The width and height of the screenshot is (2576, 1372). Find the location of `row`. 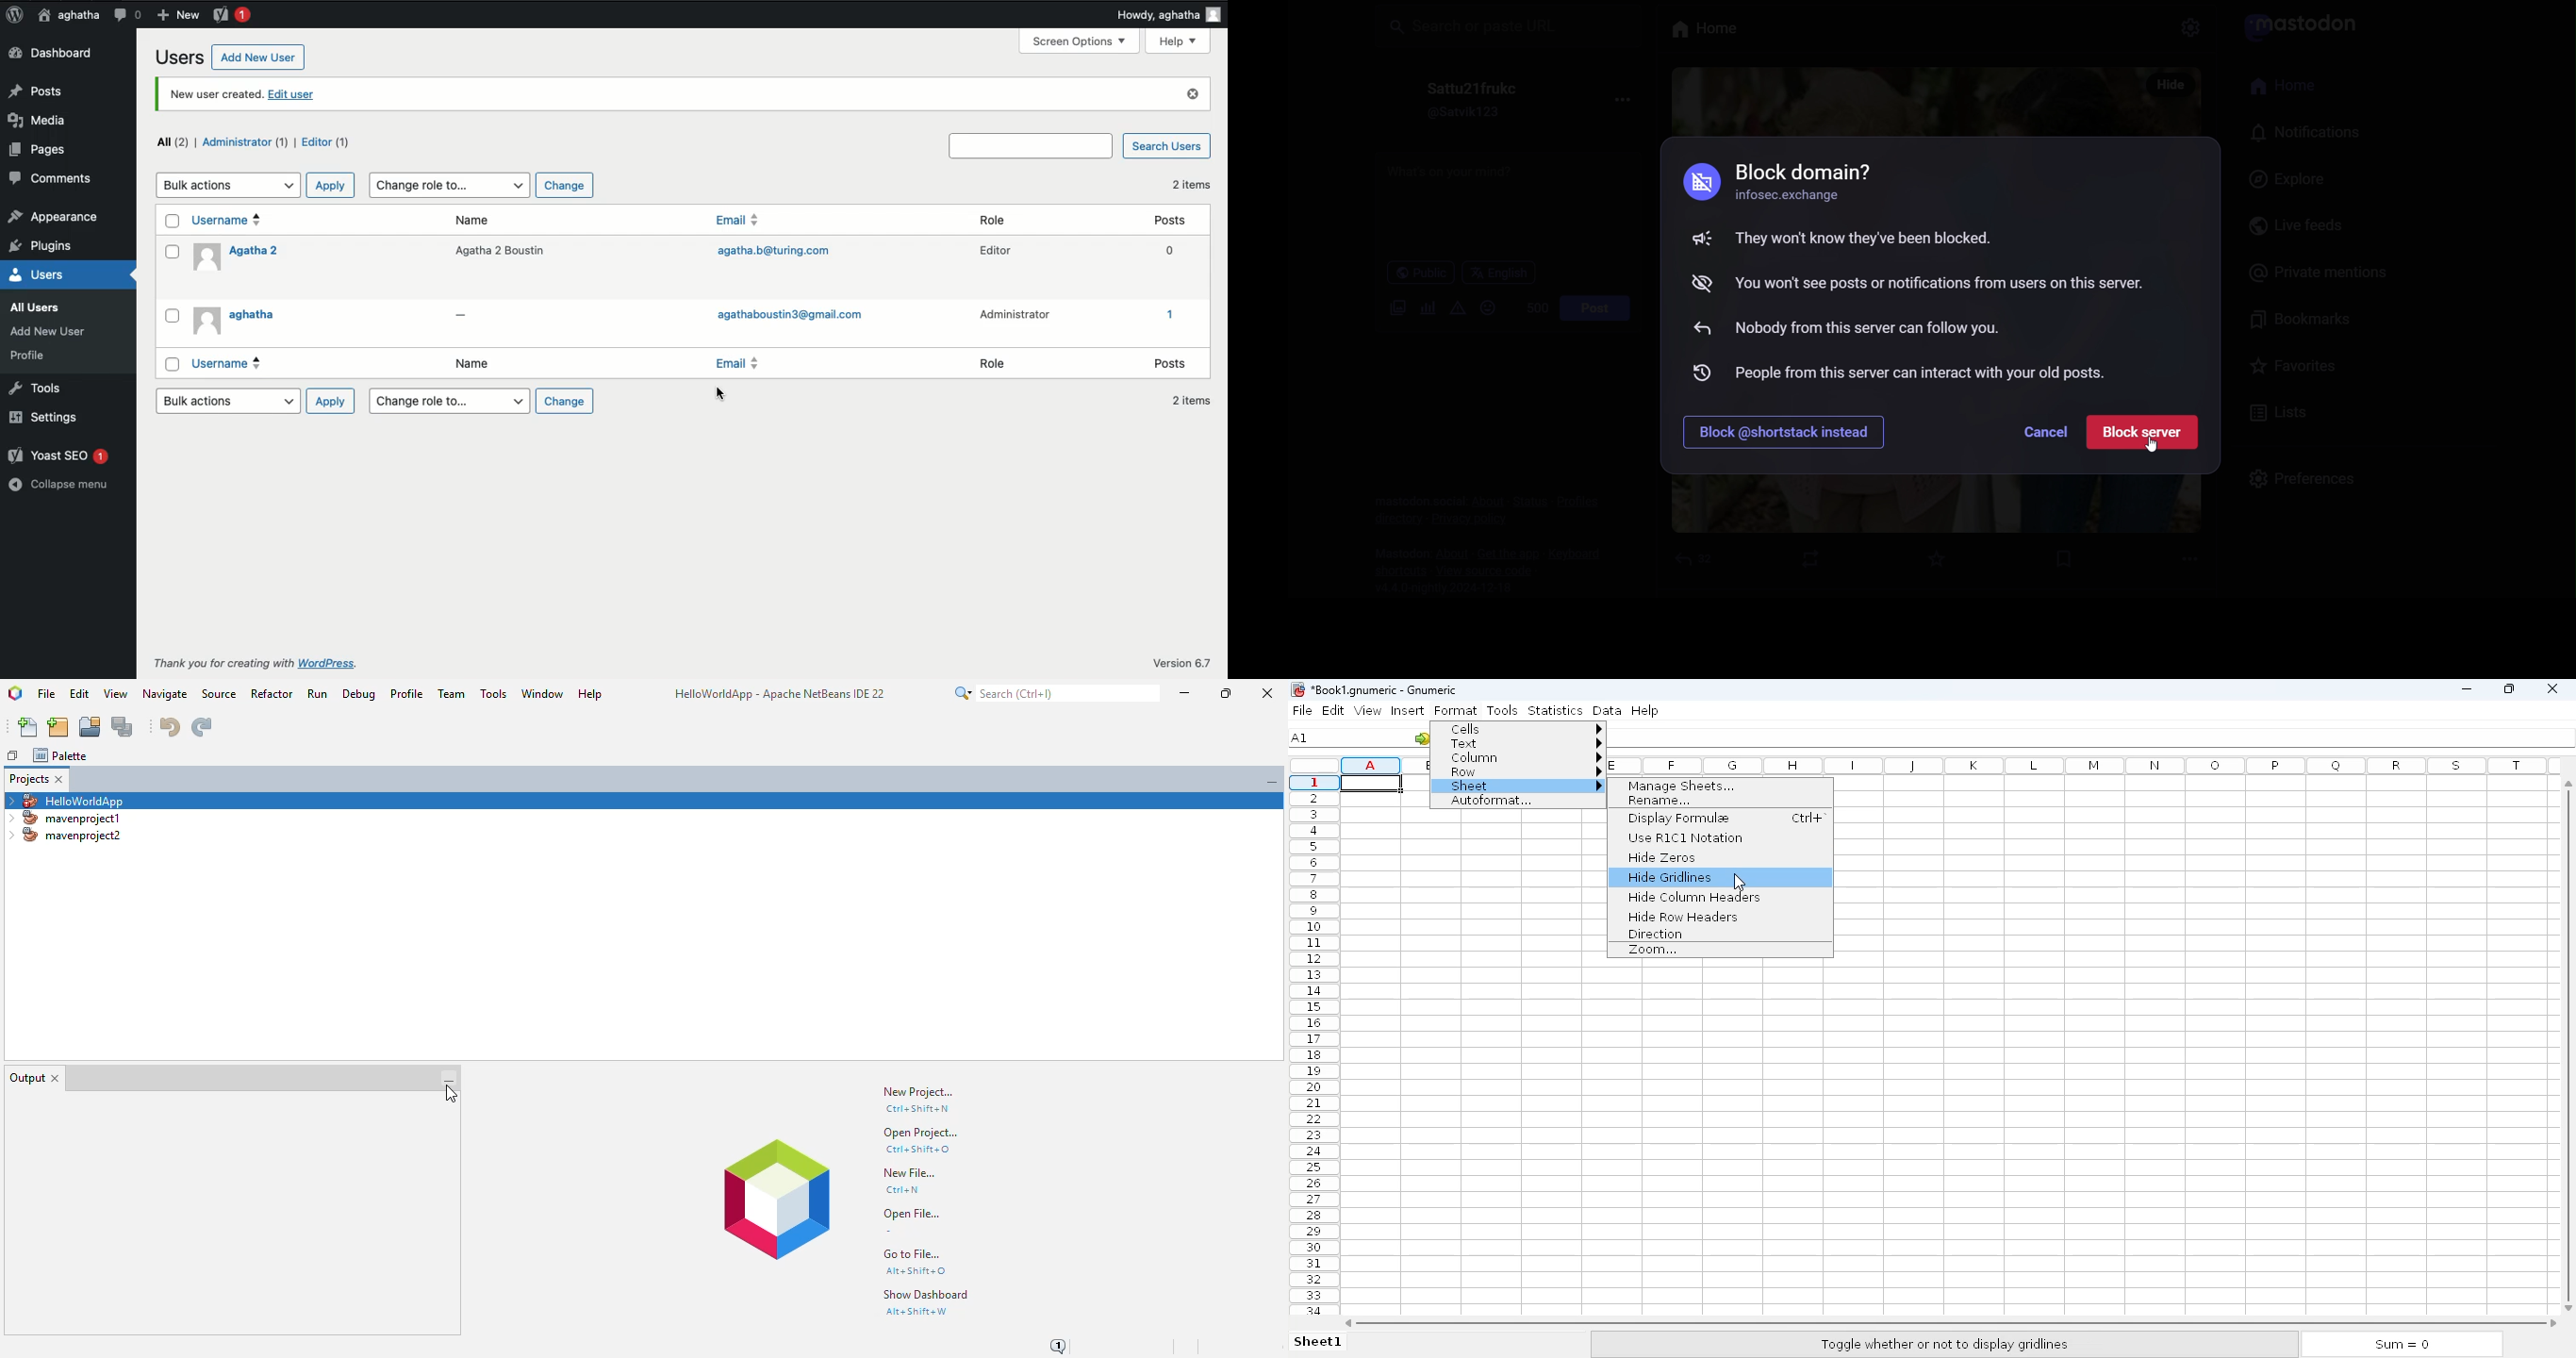

row is located at coordinates (1522, 772).